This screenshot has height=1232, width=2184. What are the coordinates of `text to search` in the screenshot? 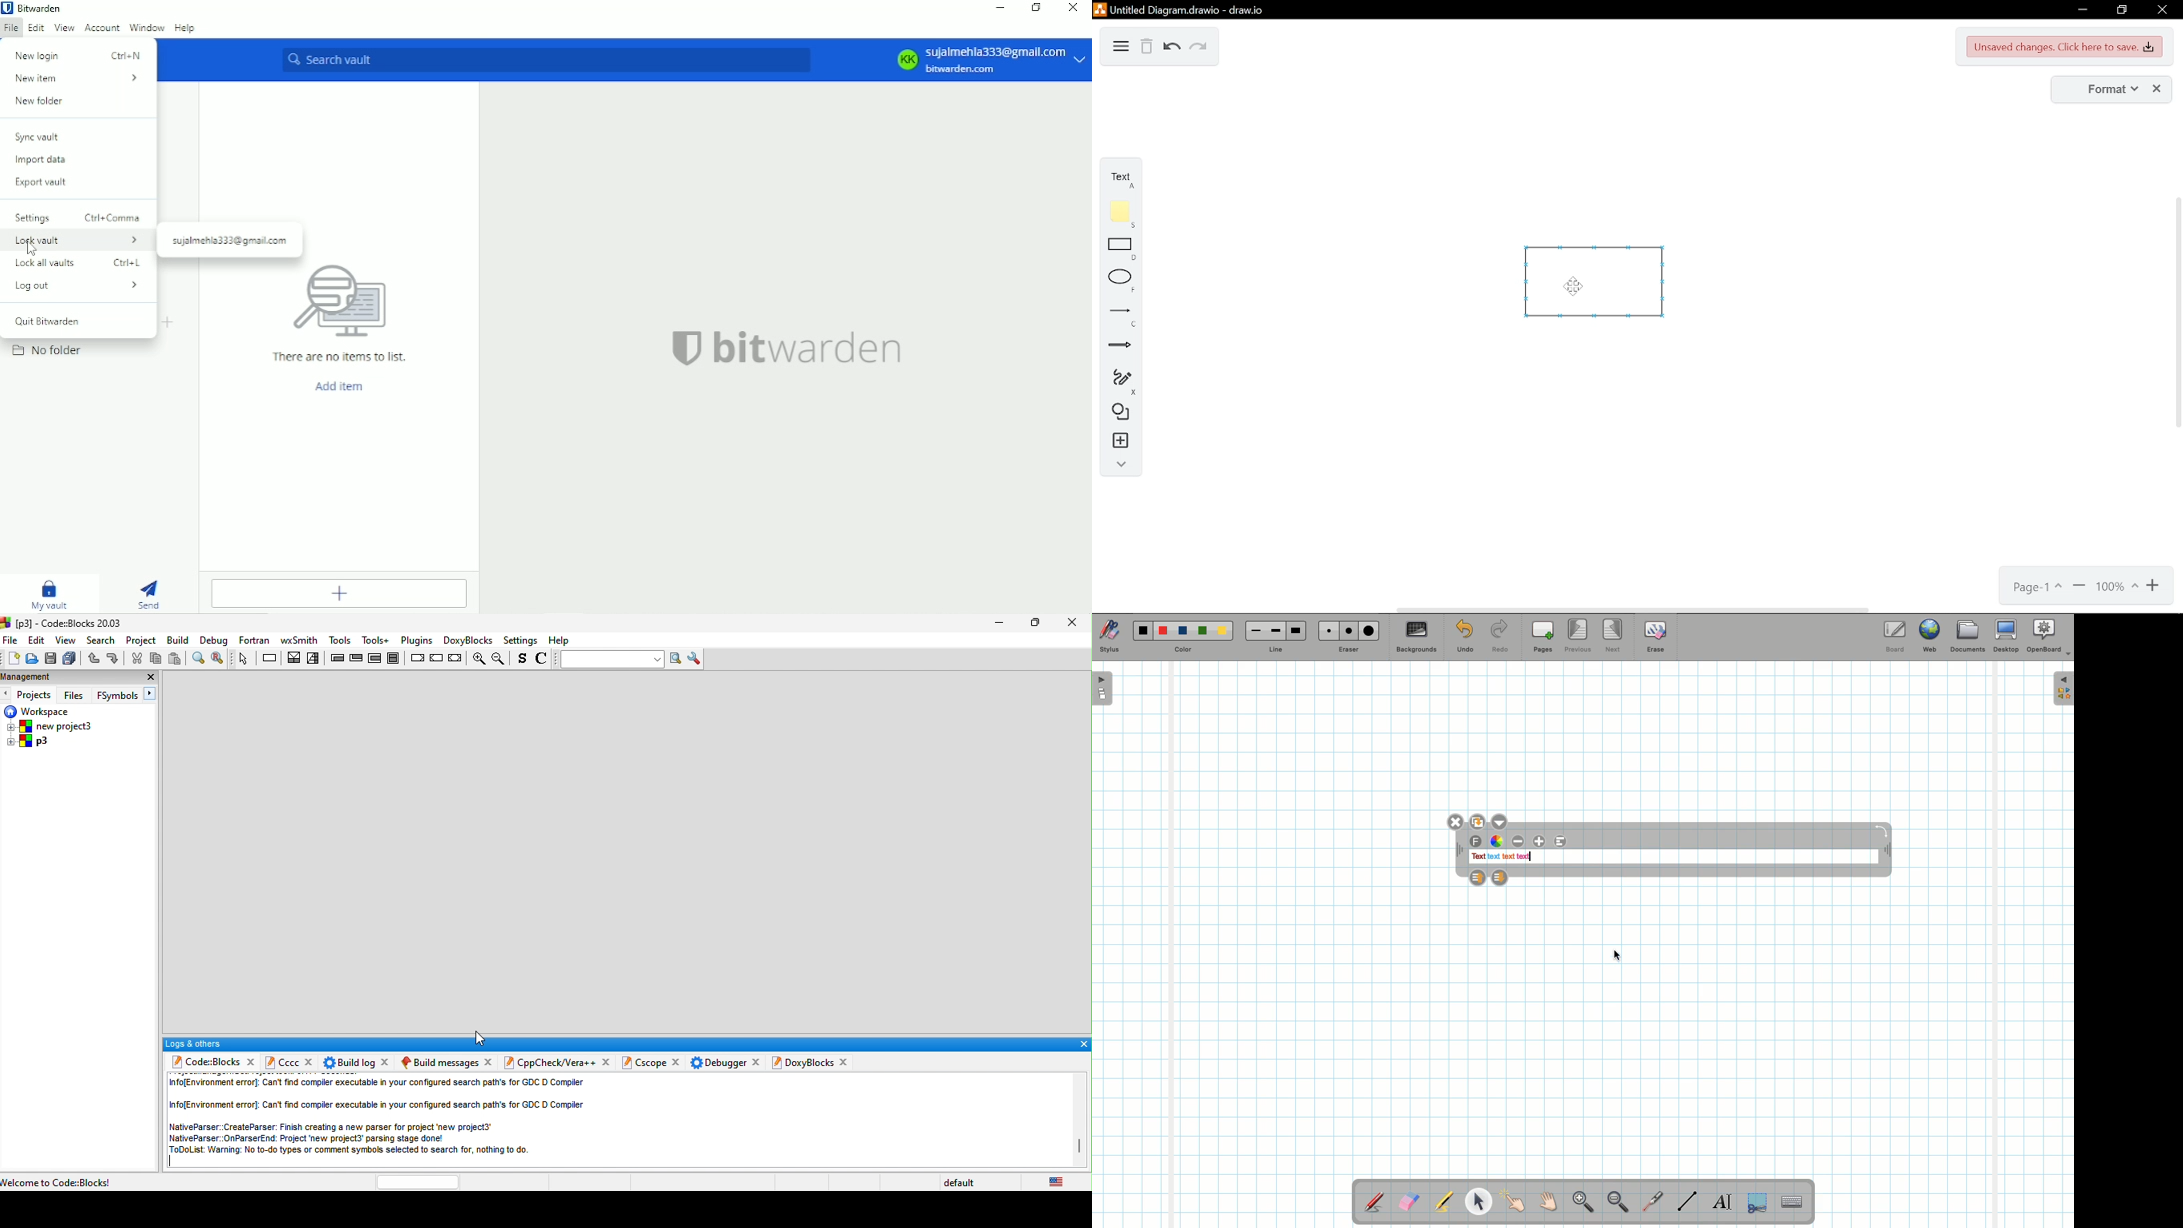 It's located at (610, 659).